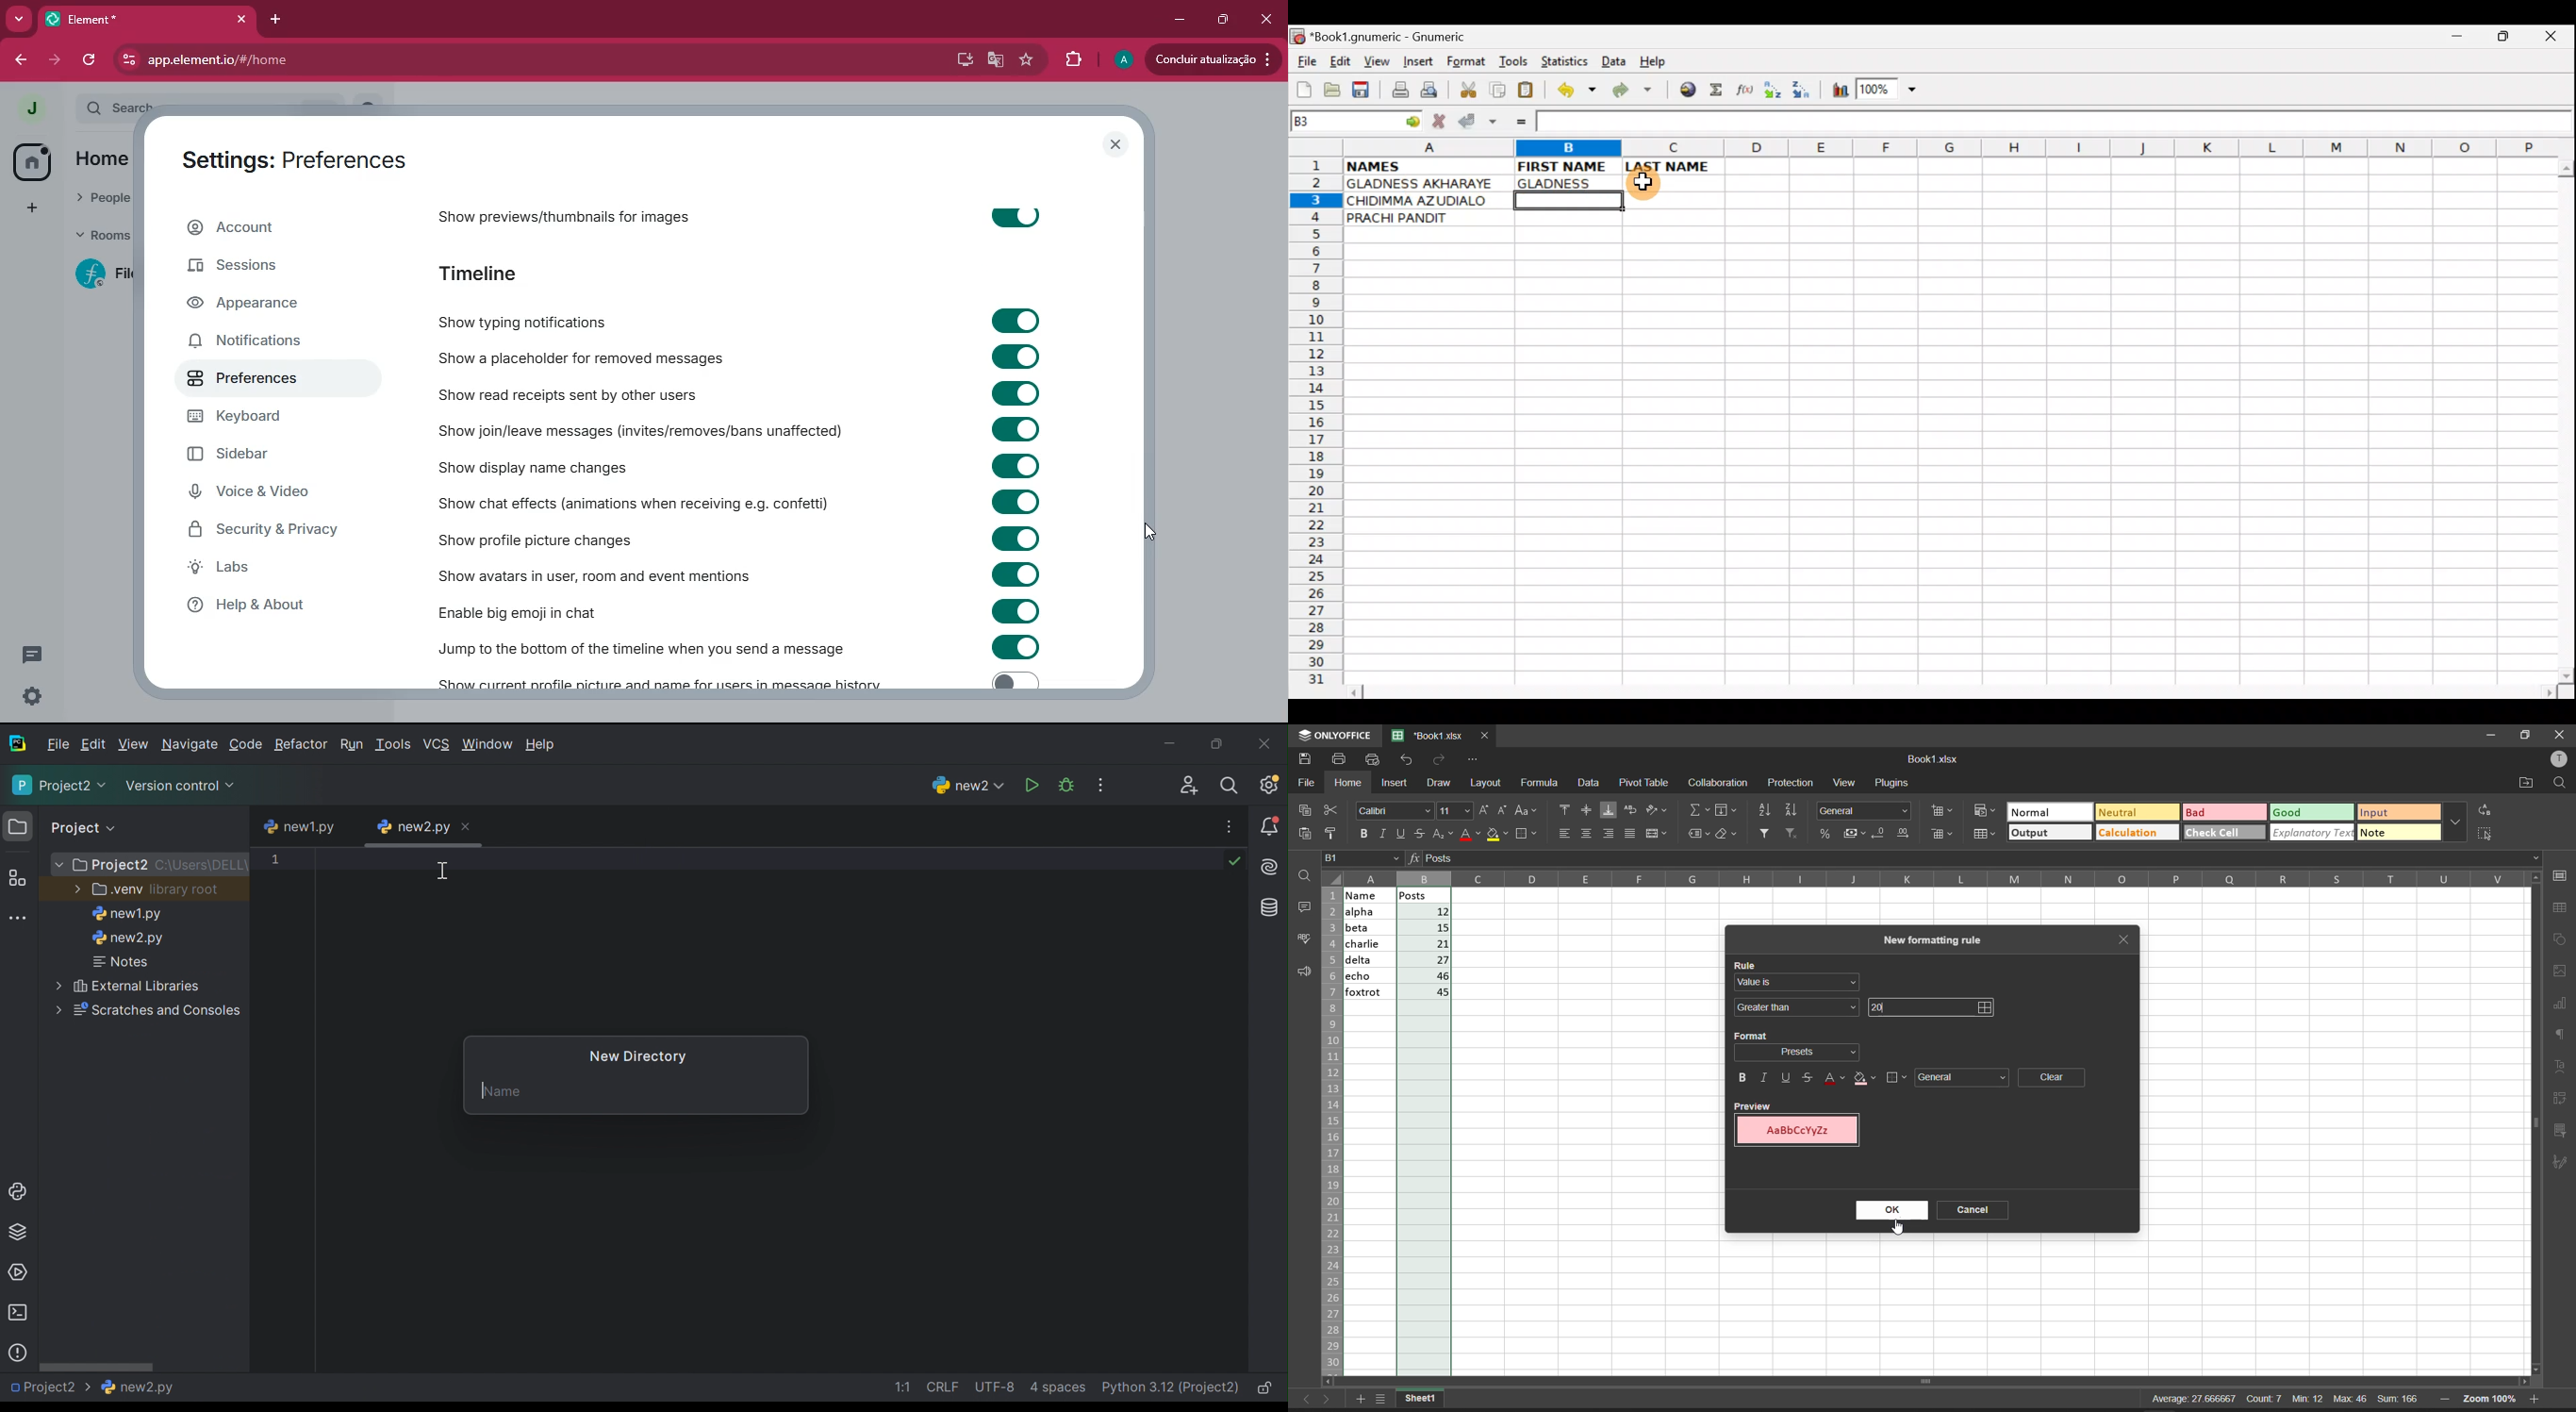 The height and width of the screenshot is (1428, 2576). Describe the element at coordinates (300, 745) in the screenshot. I see `Refactor` at that location.